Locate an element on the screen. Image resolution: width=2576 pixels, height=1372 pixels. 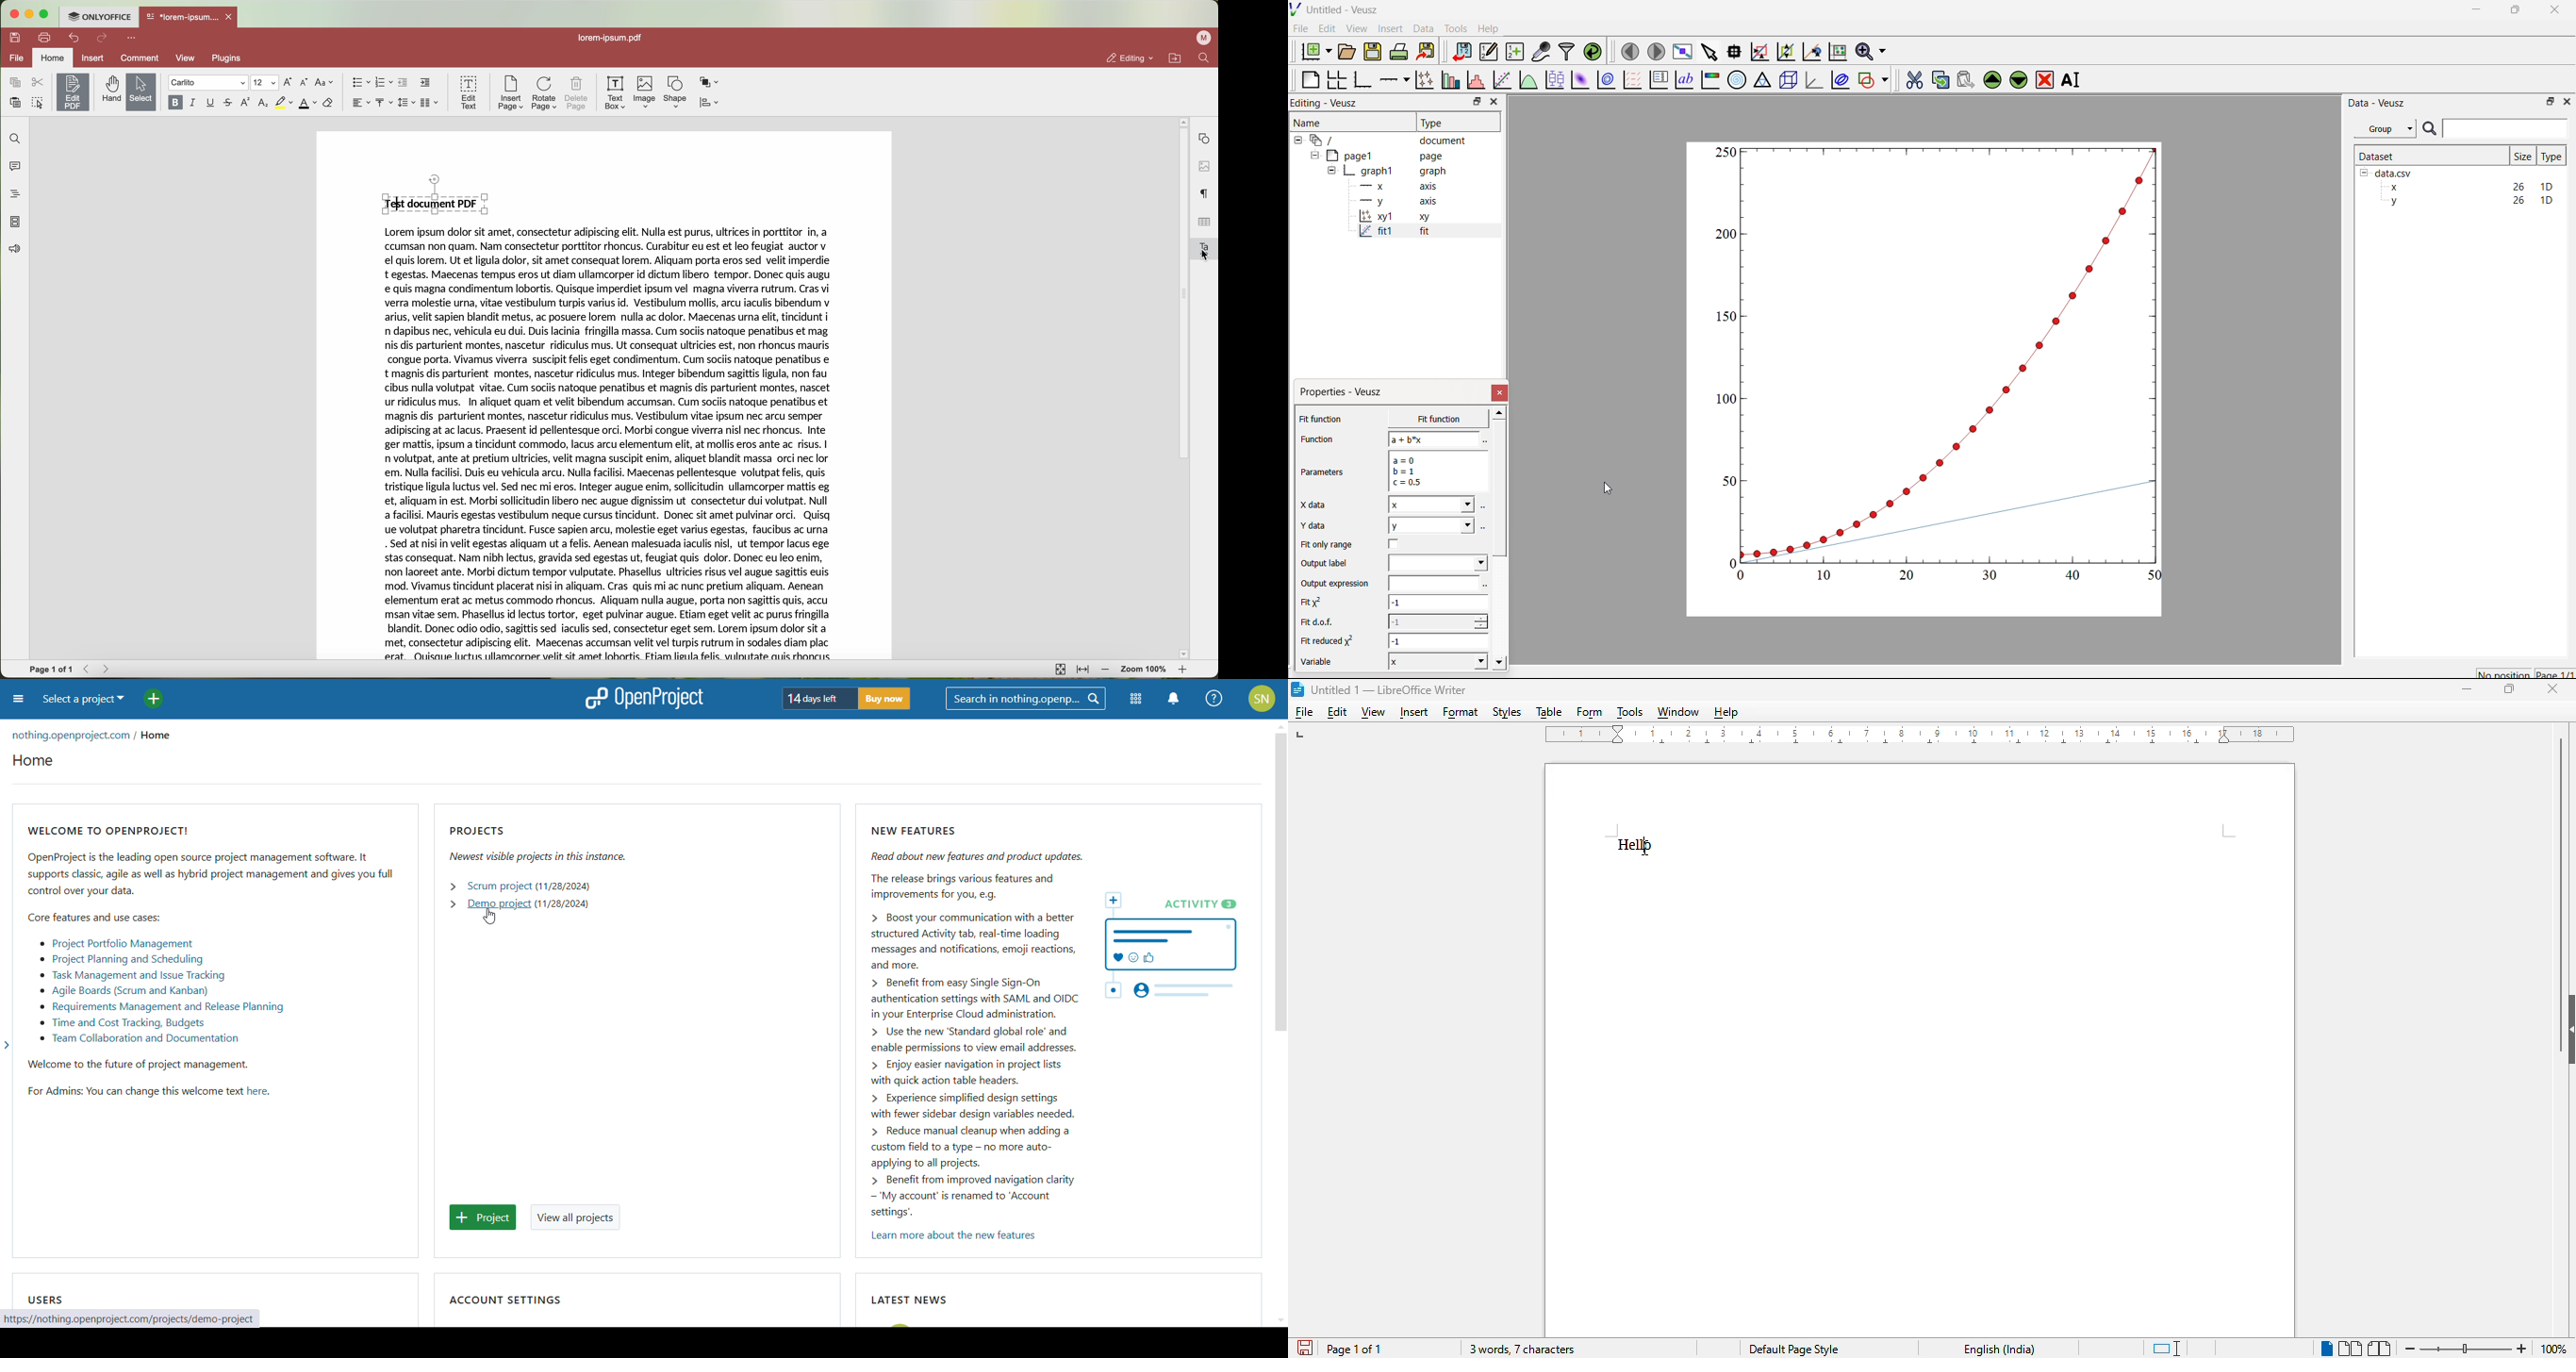
task management & issue tracking is located at coordinates (130, 975).